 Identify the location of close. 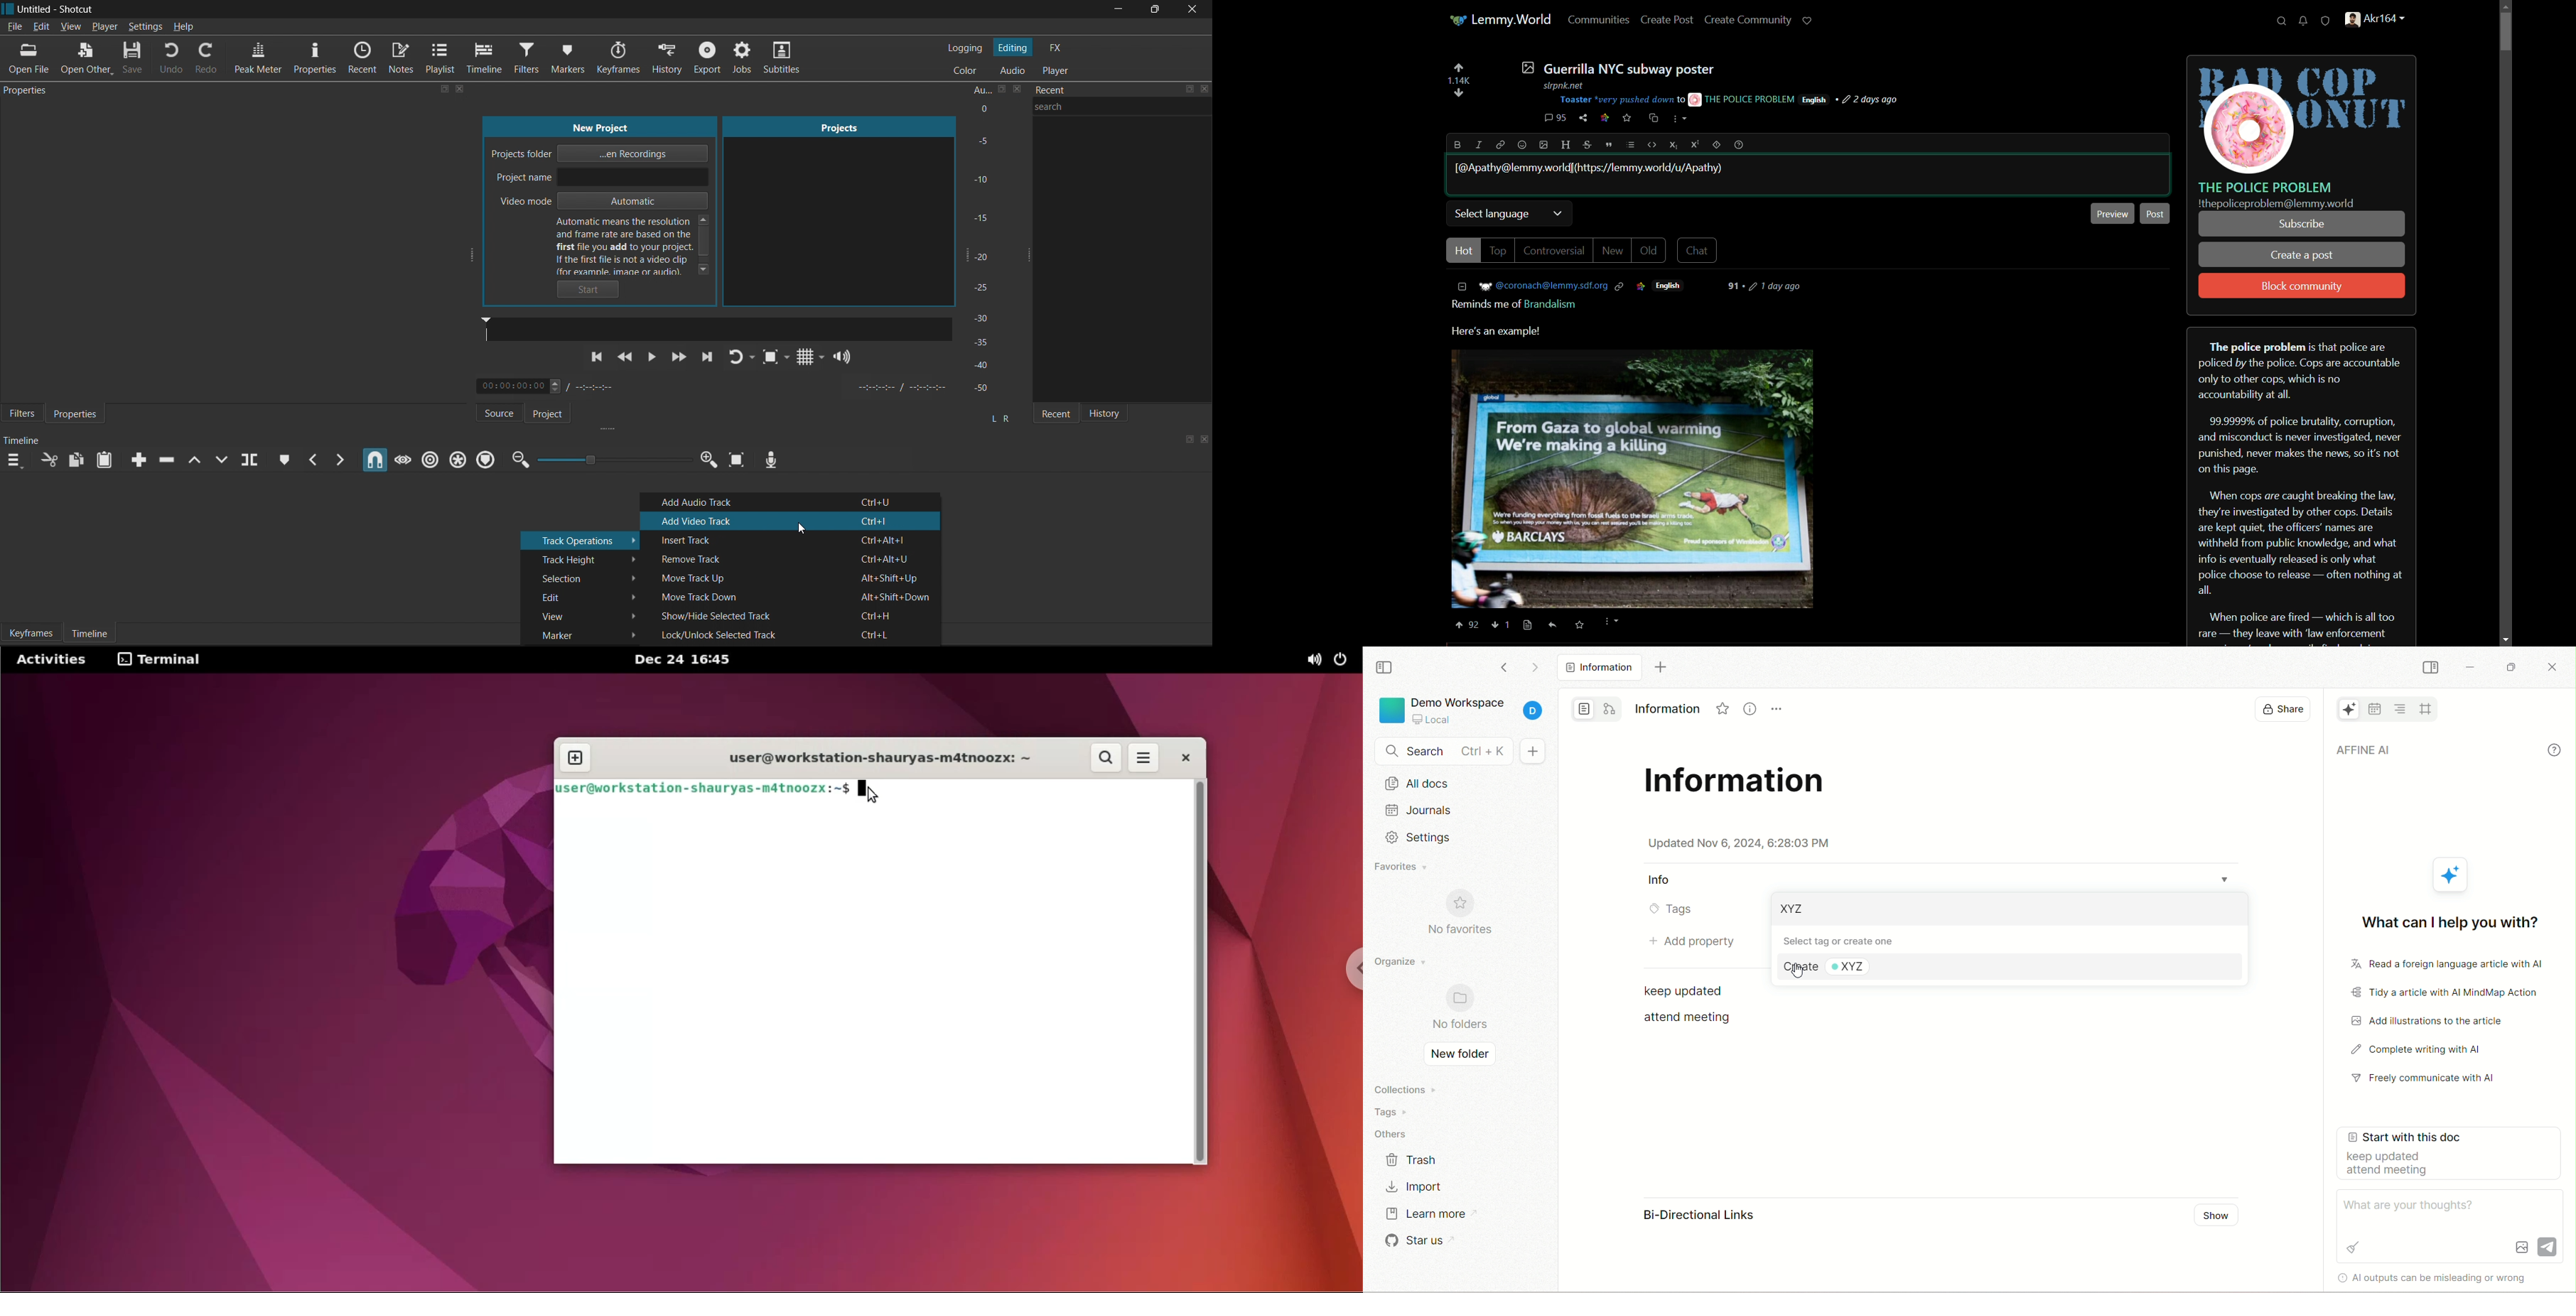
(1204, 438).